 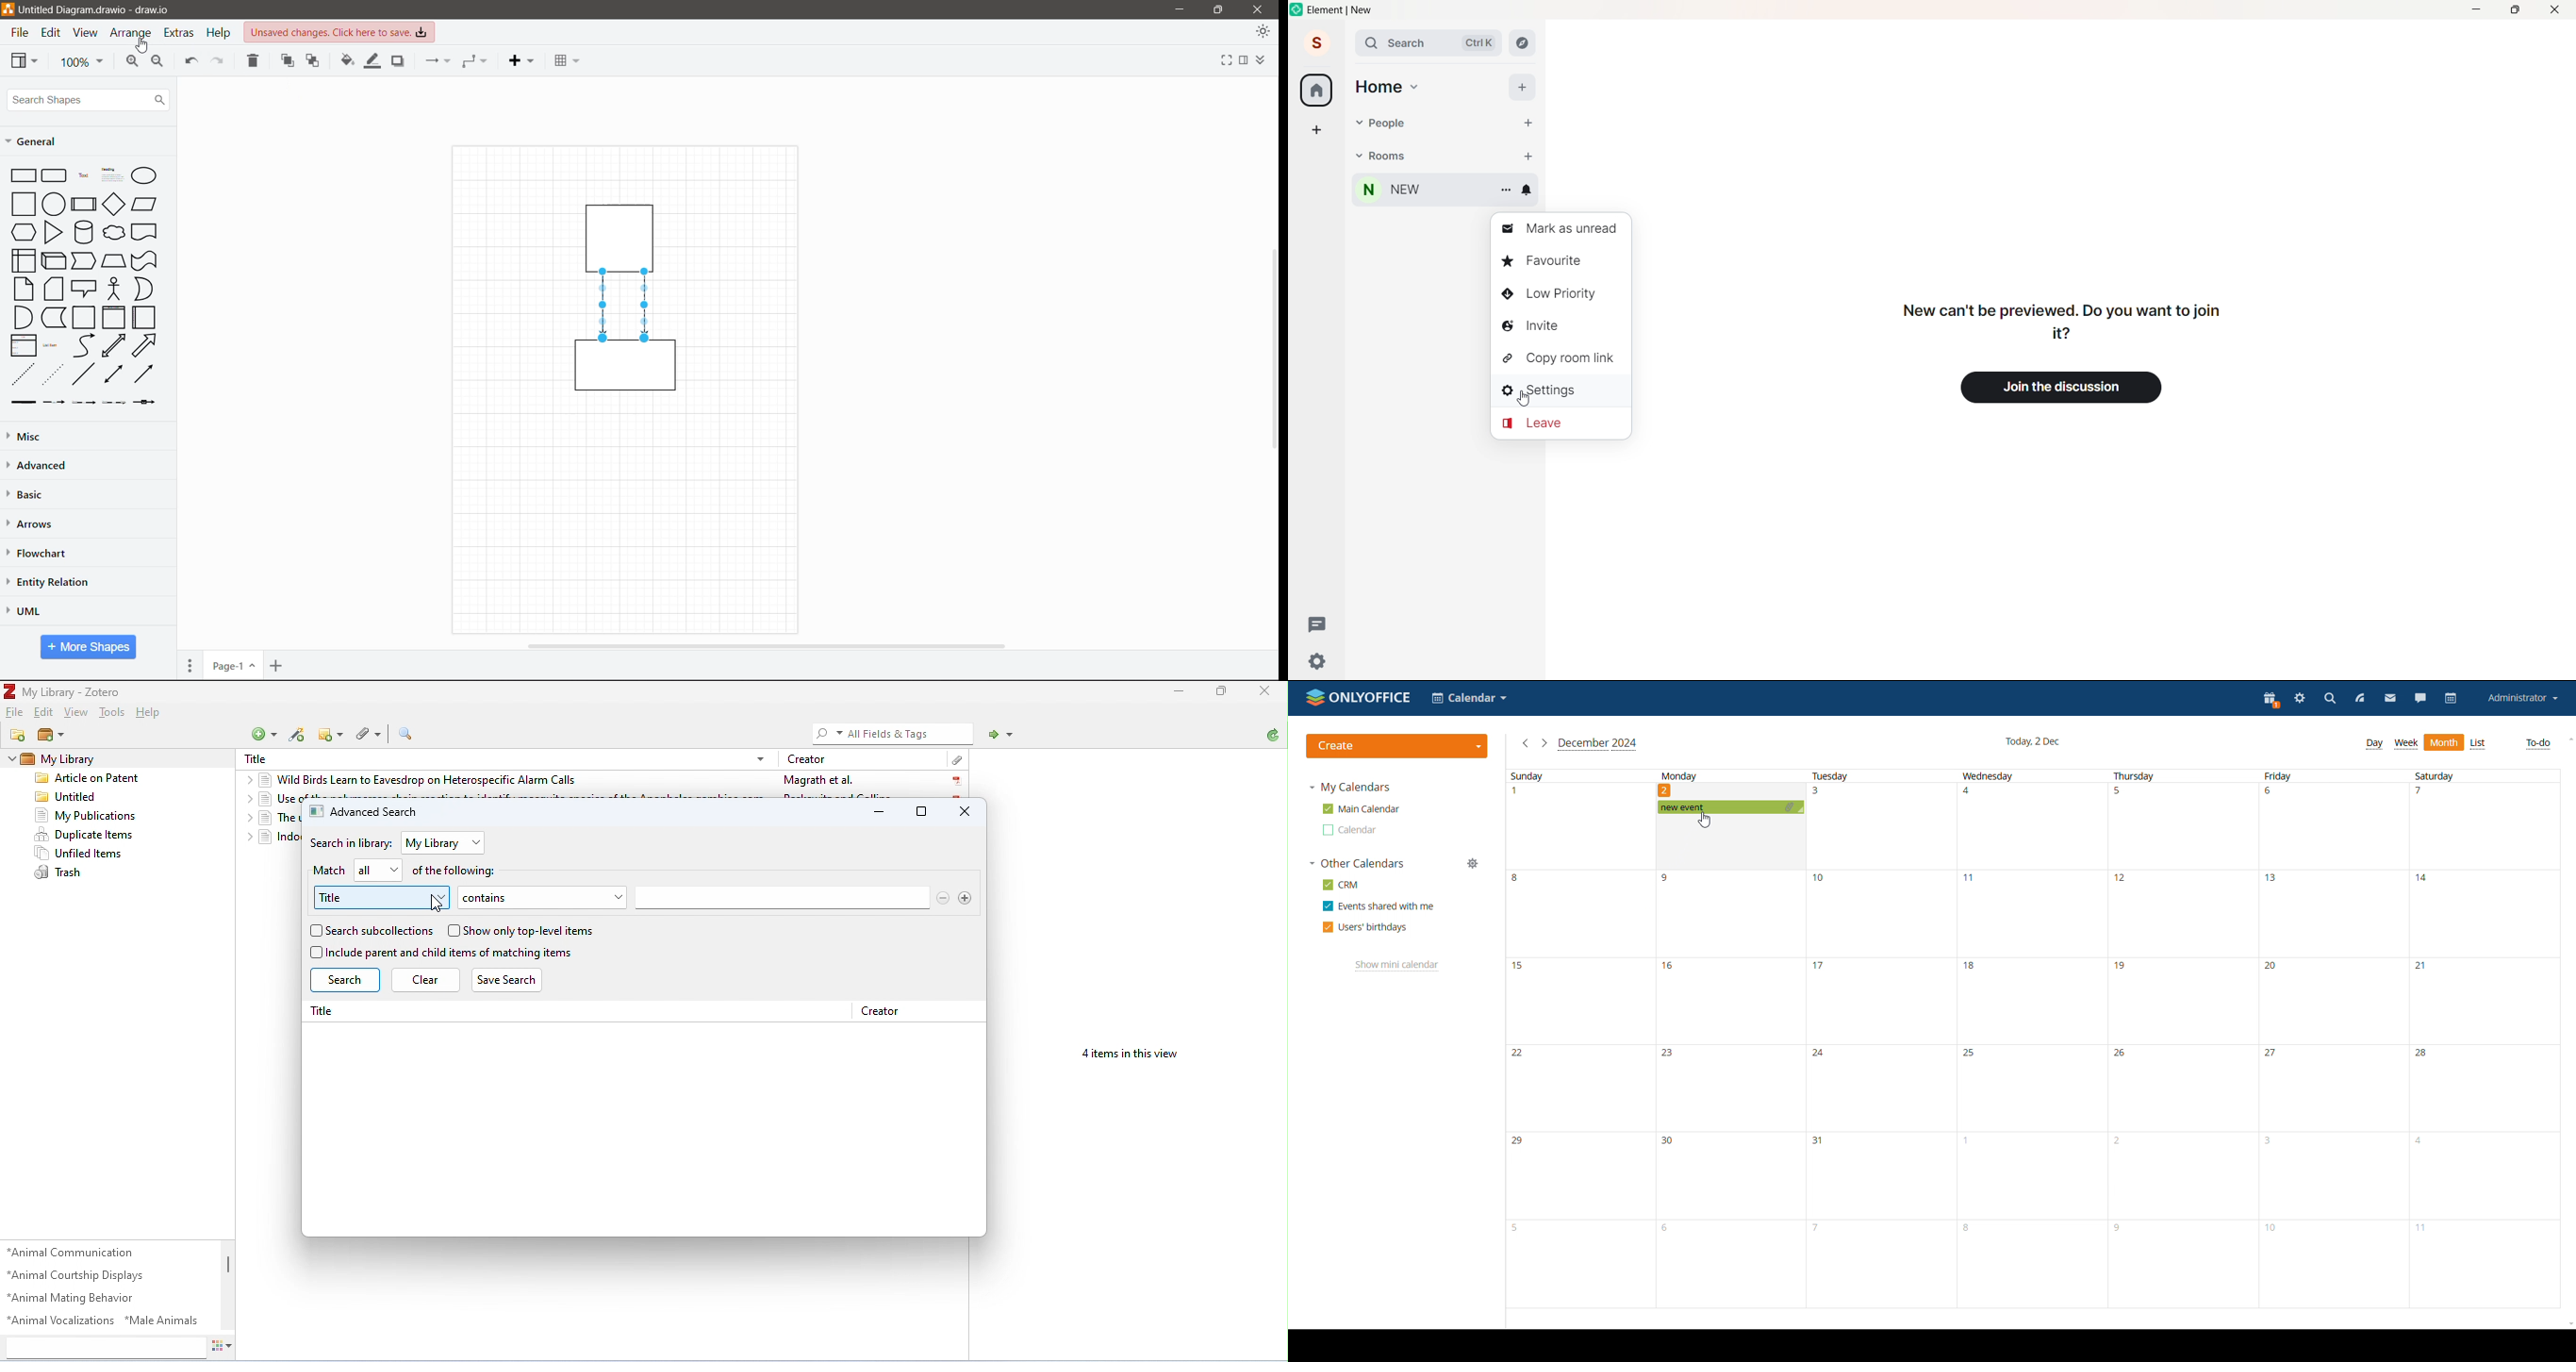 What do you see at coordinates (1553, 293) in the screenshot?
I see `low priority` at bounding box center [1553, 293].